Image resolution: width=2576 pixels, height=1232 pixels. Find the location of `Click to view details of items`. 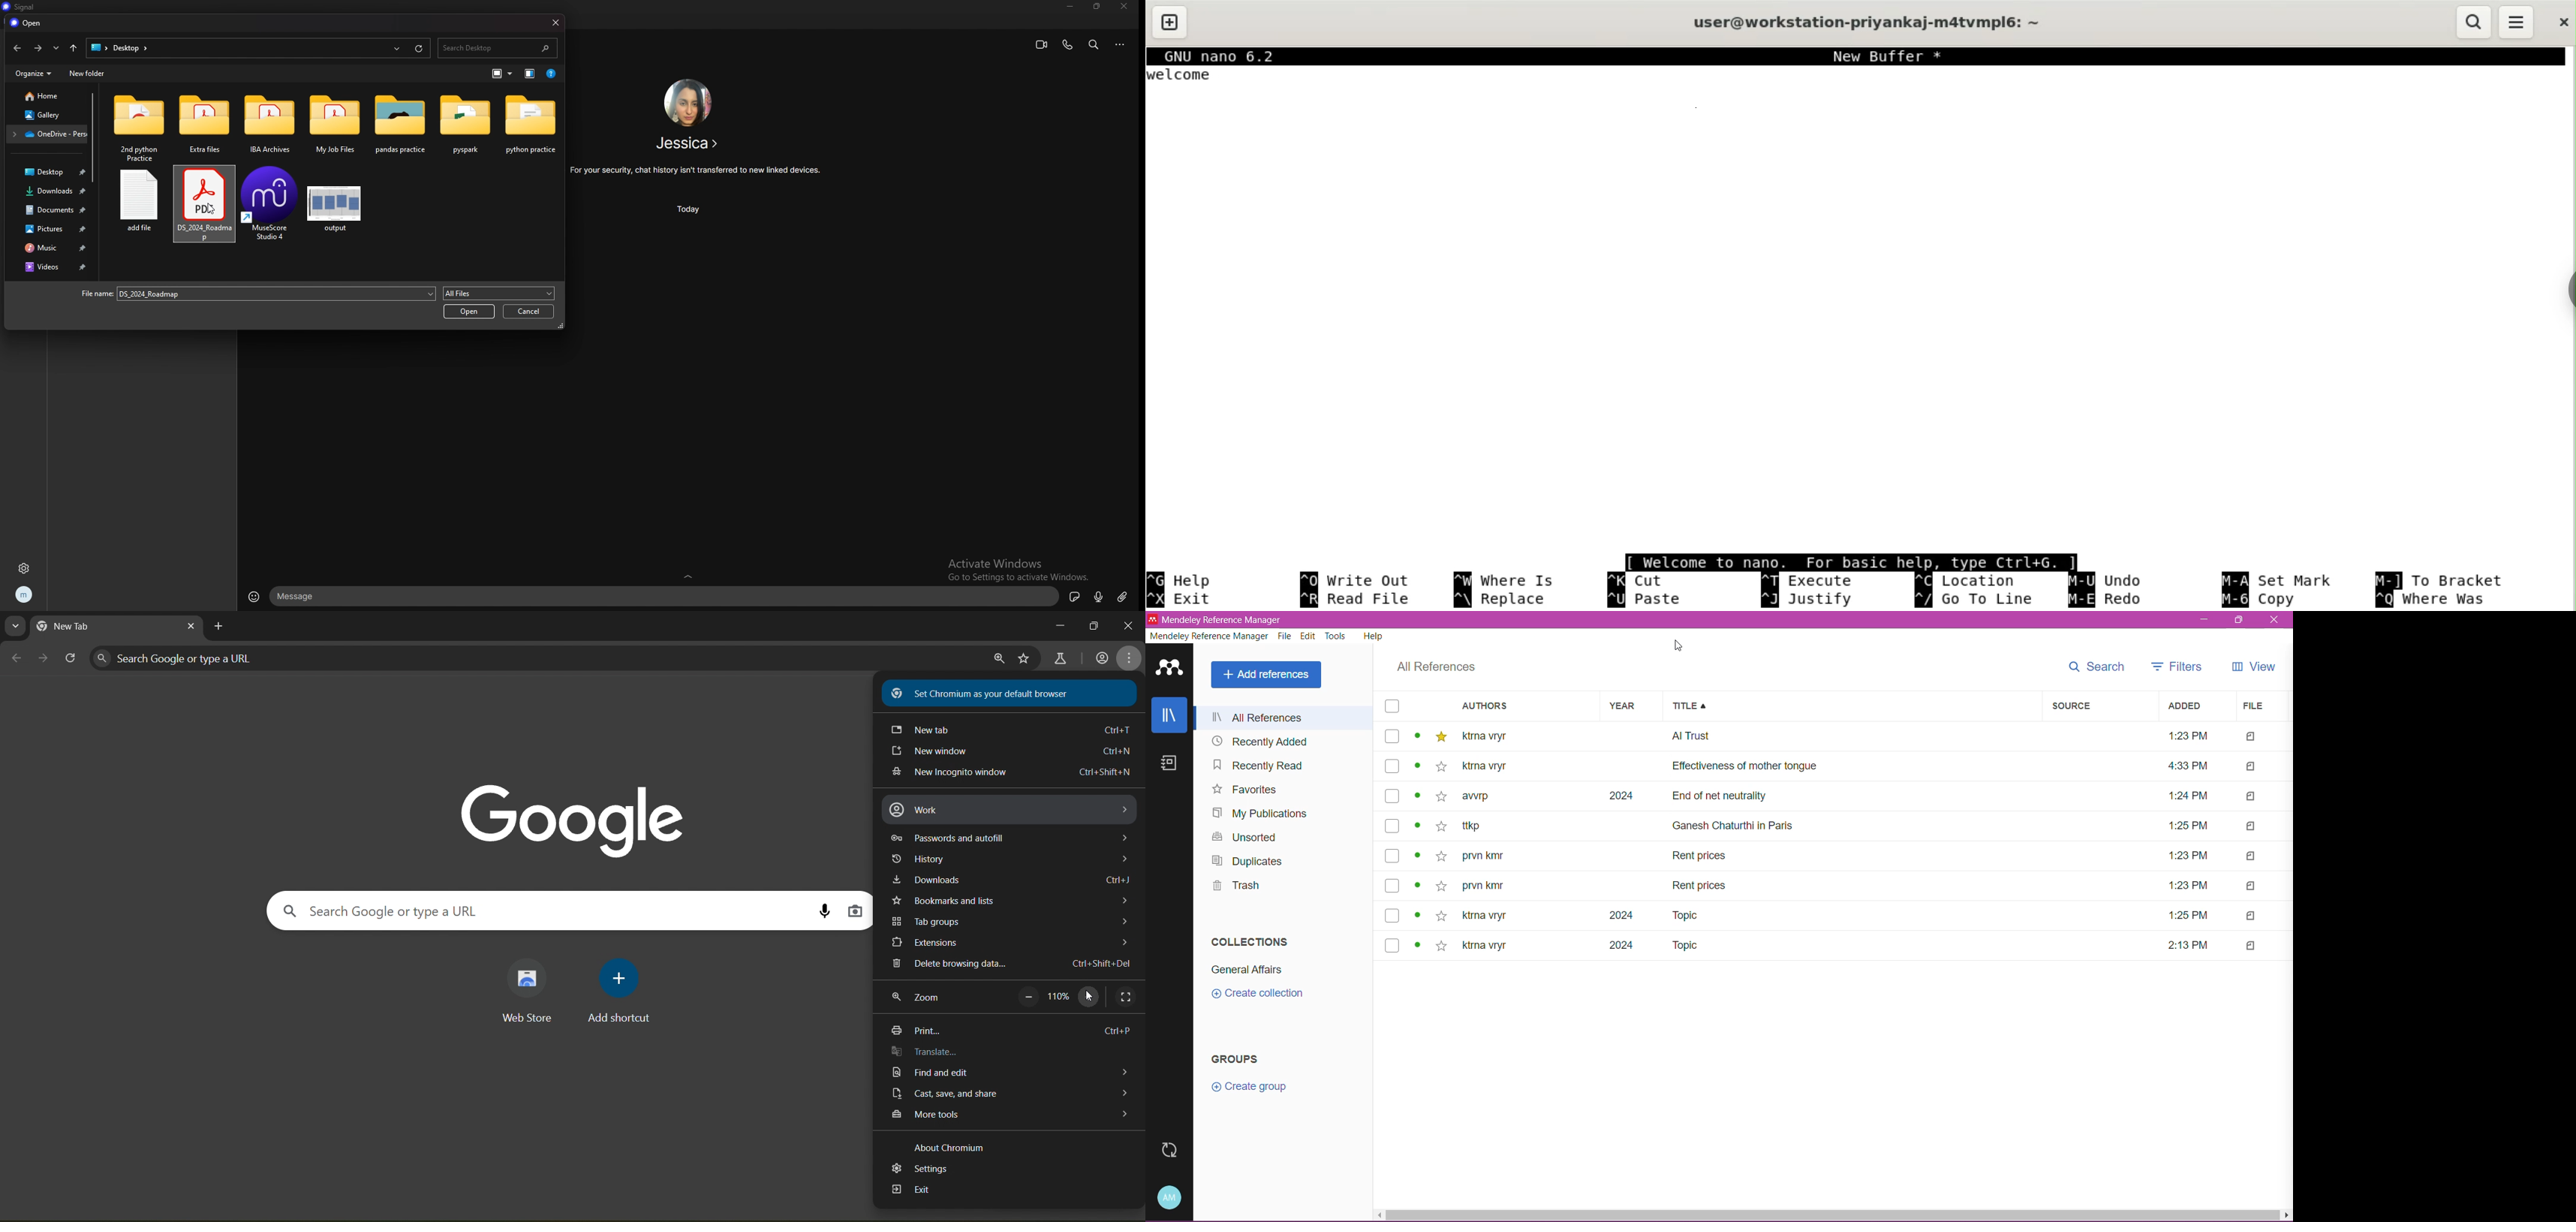

Click to view details of items is located at coordinates (1419, 841).